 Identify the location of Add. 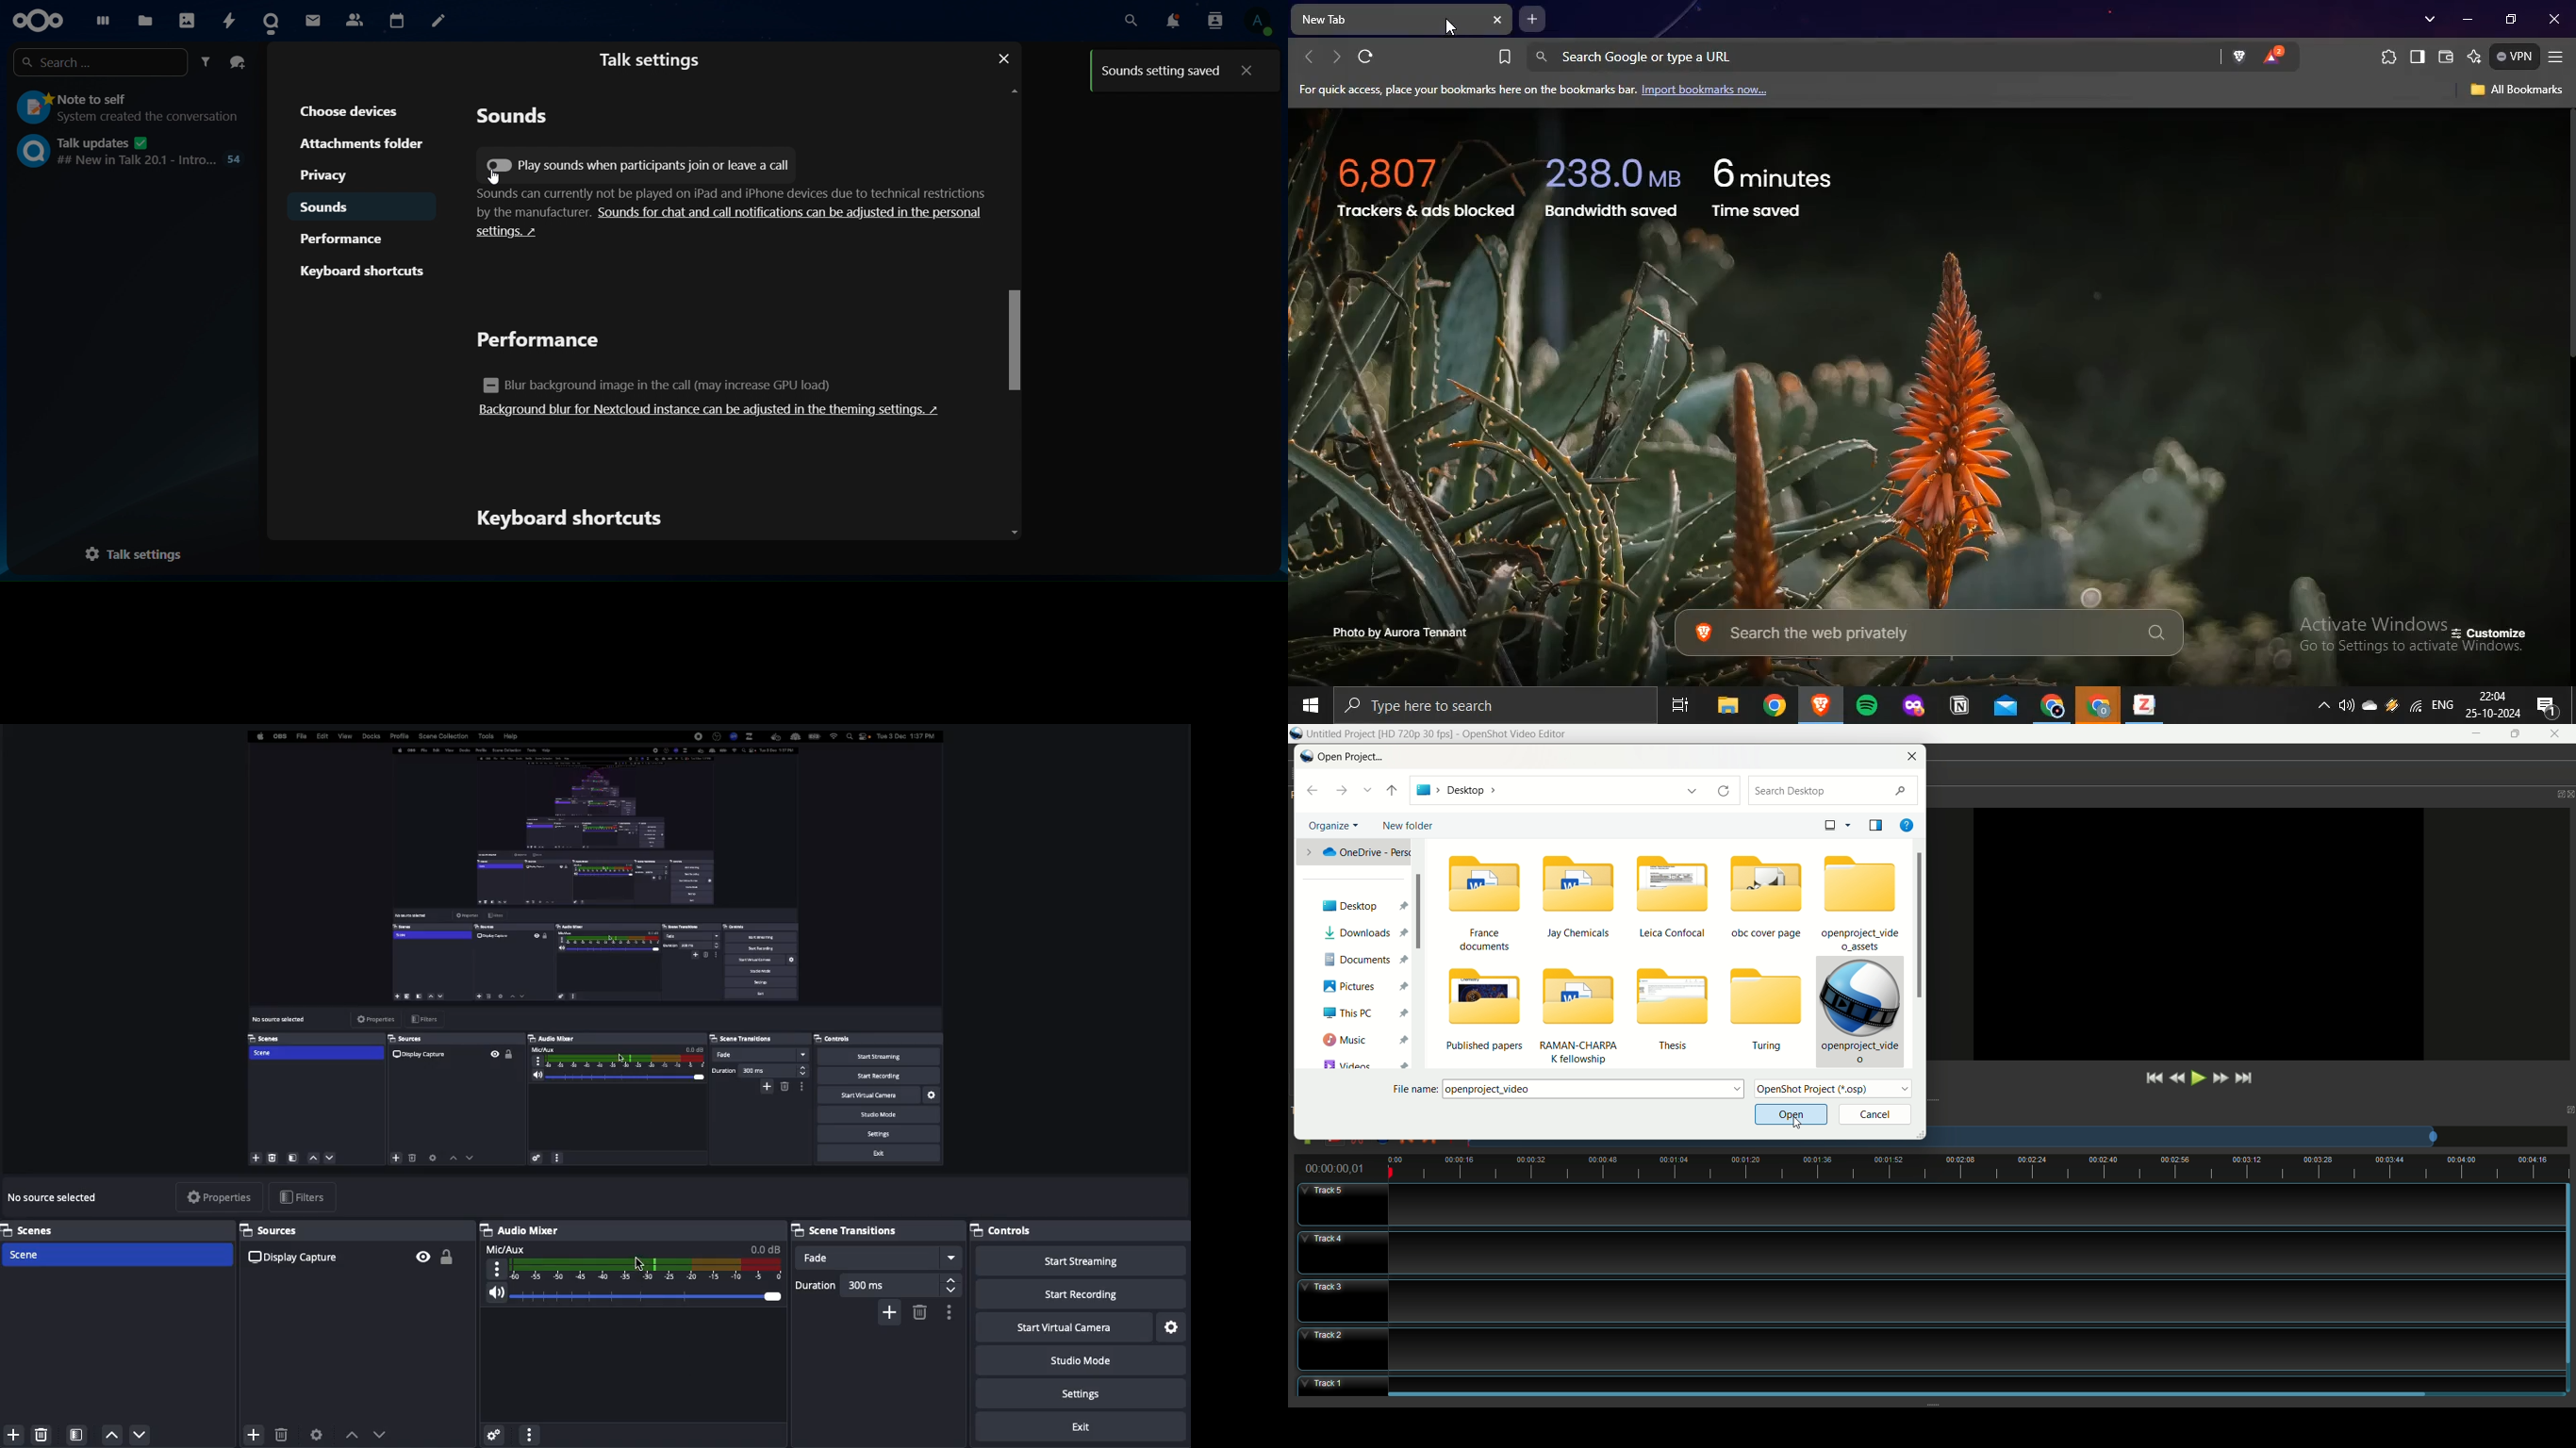
(889, 1313).